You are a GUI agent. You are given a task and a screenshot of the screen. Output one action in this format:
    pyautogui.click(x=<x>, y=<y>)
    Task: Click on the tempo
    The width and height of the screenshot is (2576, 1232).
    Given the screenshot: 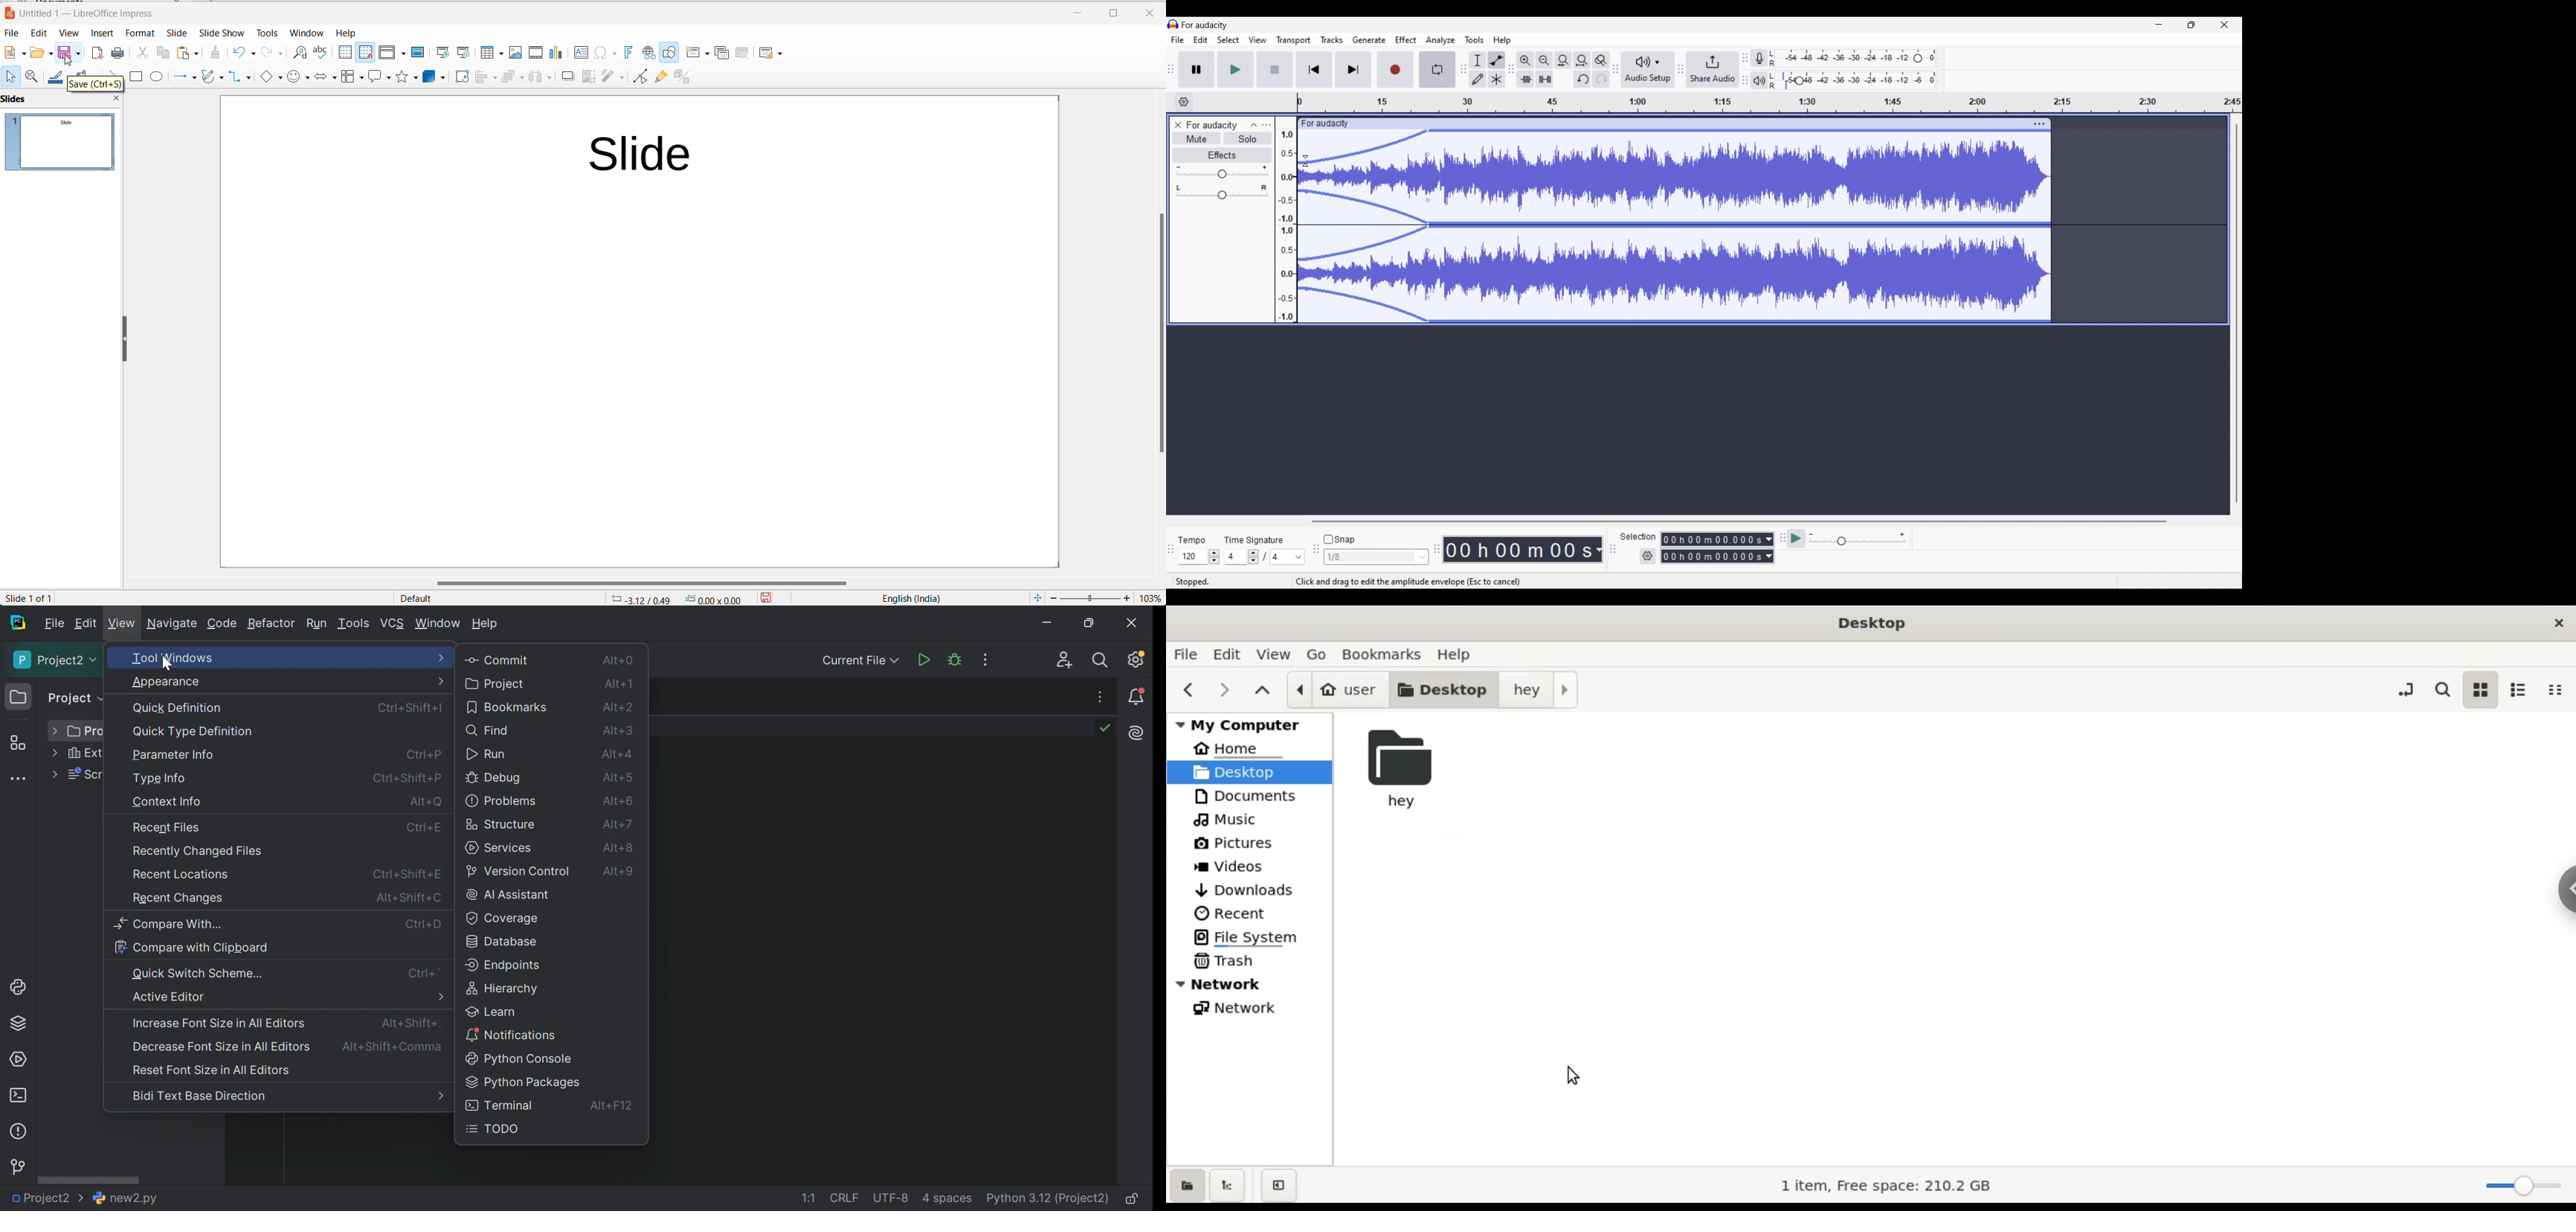 What is the action you would take?
    pyautogui.click(x=1191, y=540)
    